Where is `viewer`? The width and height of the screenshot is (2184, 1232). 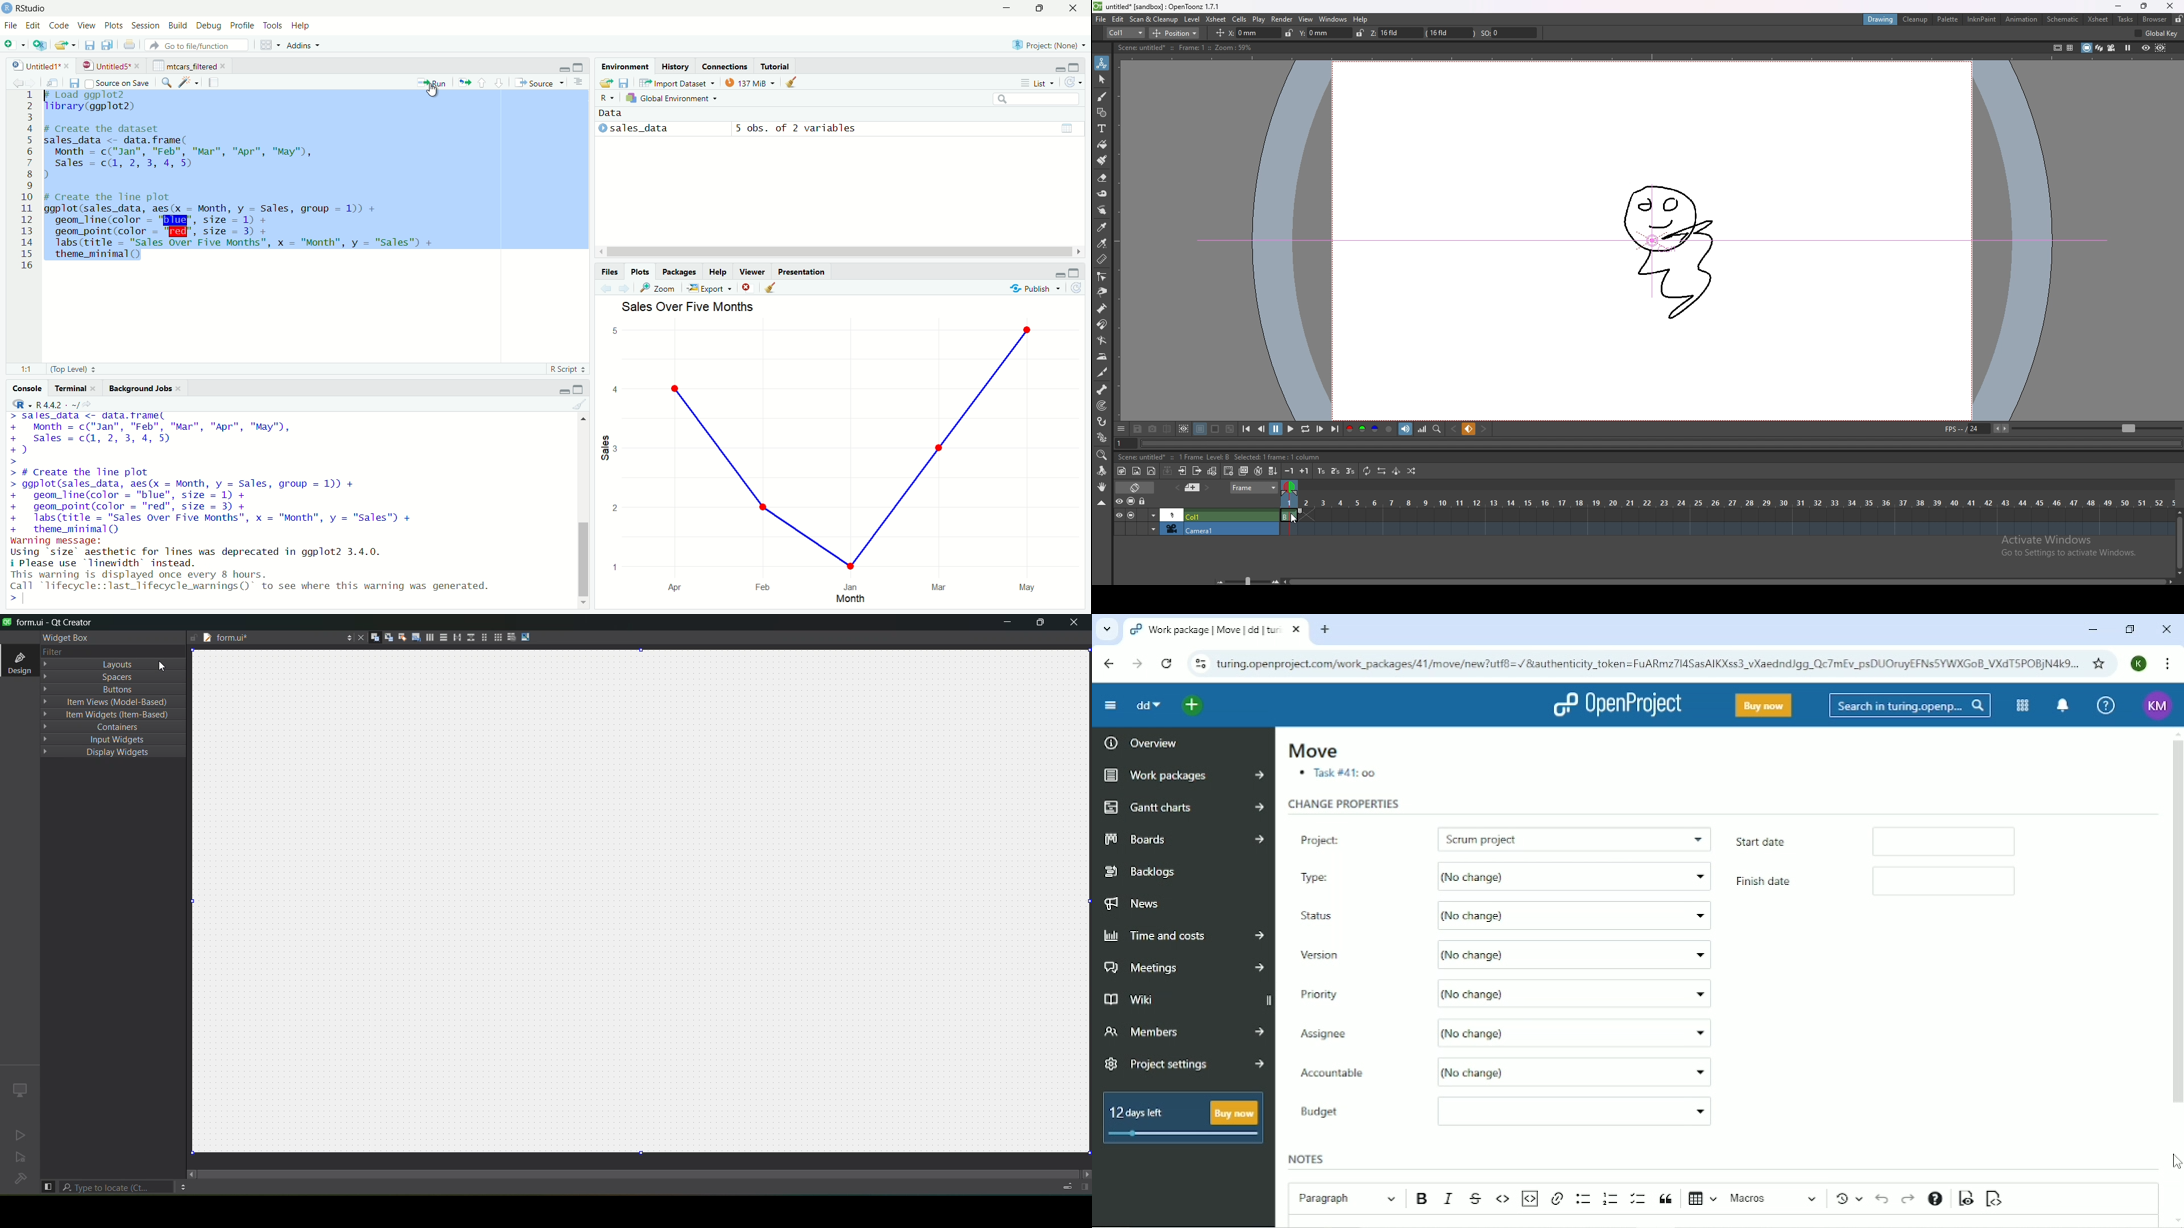
viewer is located at coordinates (753, 272).